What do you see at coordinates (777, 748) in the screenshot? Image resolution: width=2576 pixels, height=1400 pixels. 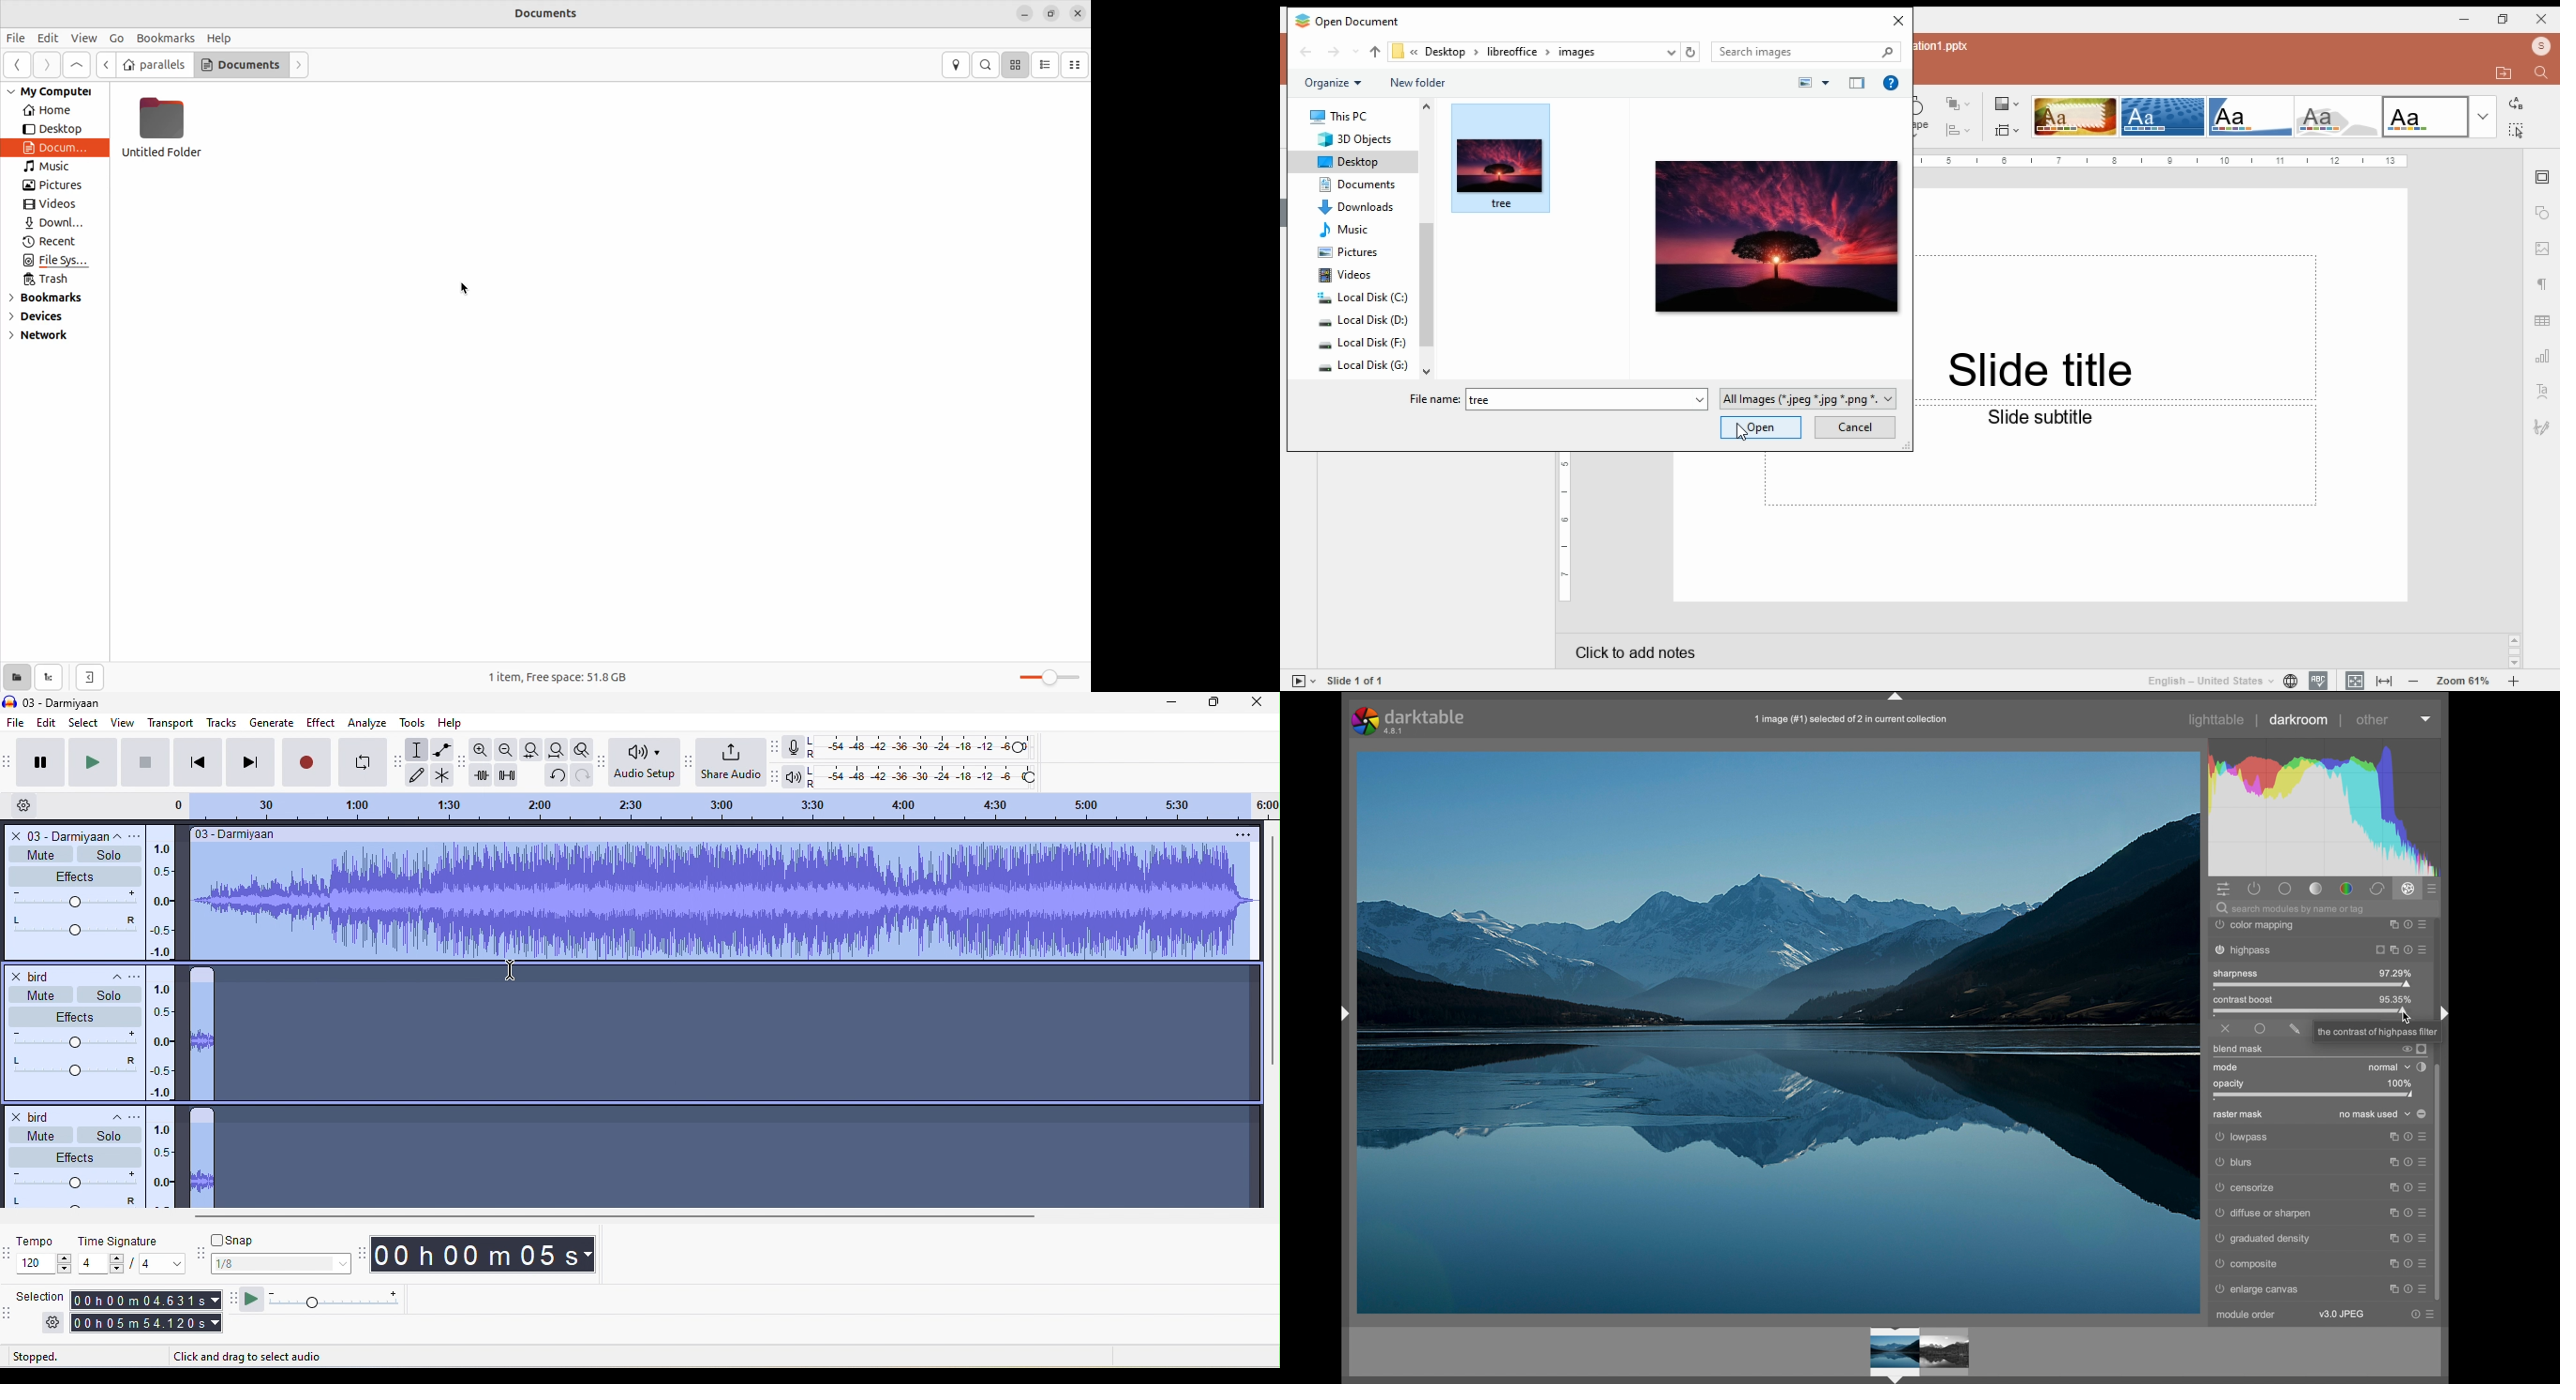 I see `audacity recording meter toolbar` at bounding box center [777, 748].